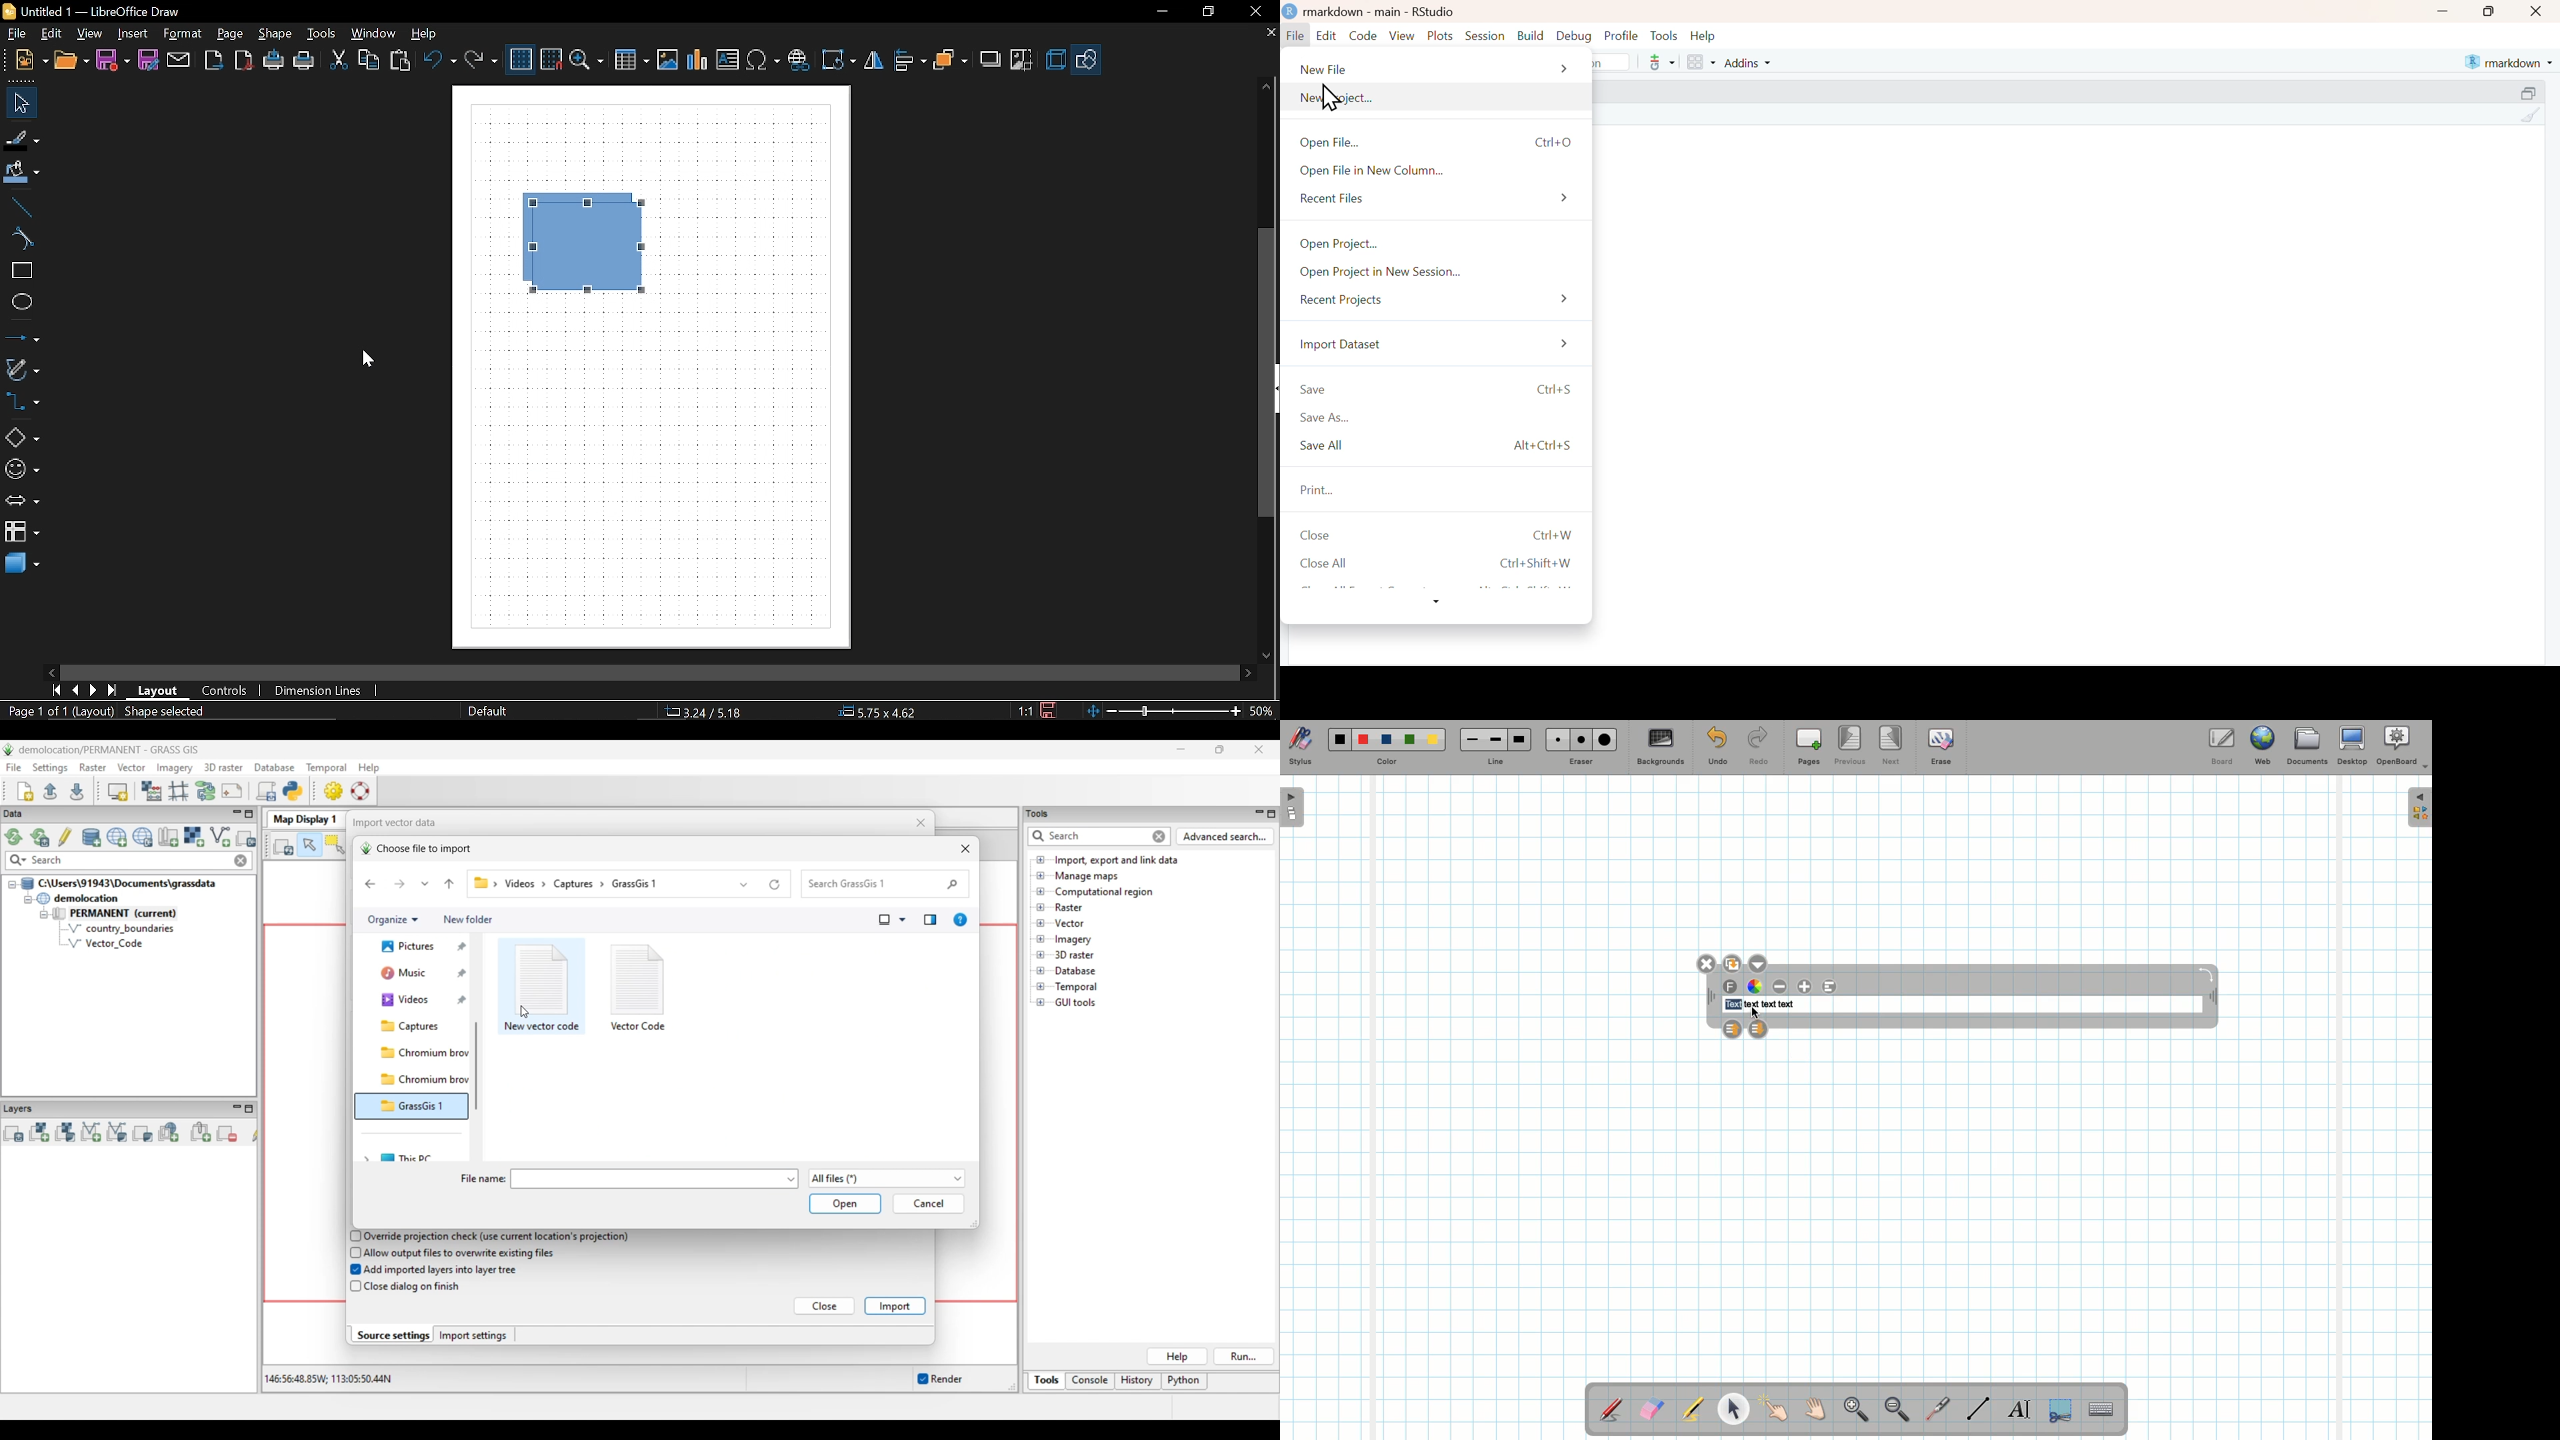 The width and height of the screenshot is (2576, 1456). Describe the element at coordinates (1621, 37) in the screenshot. I see `Profile` at that location.